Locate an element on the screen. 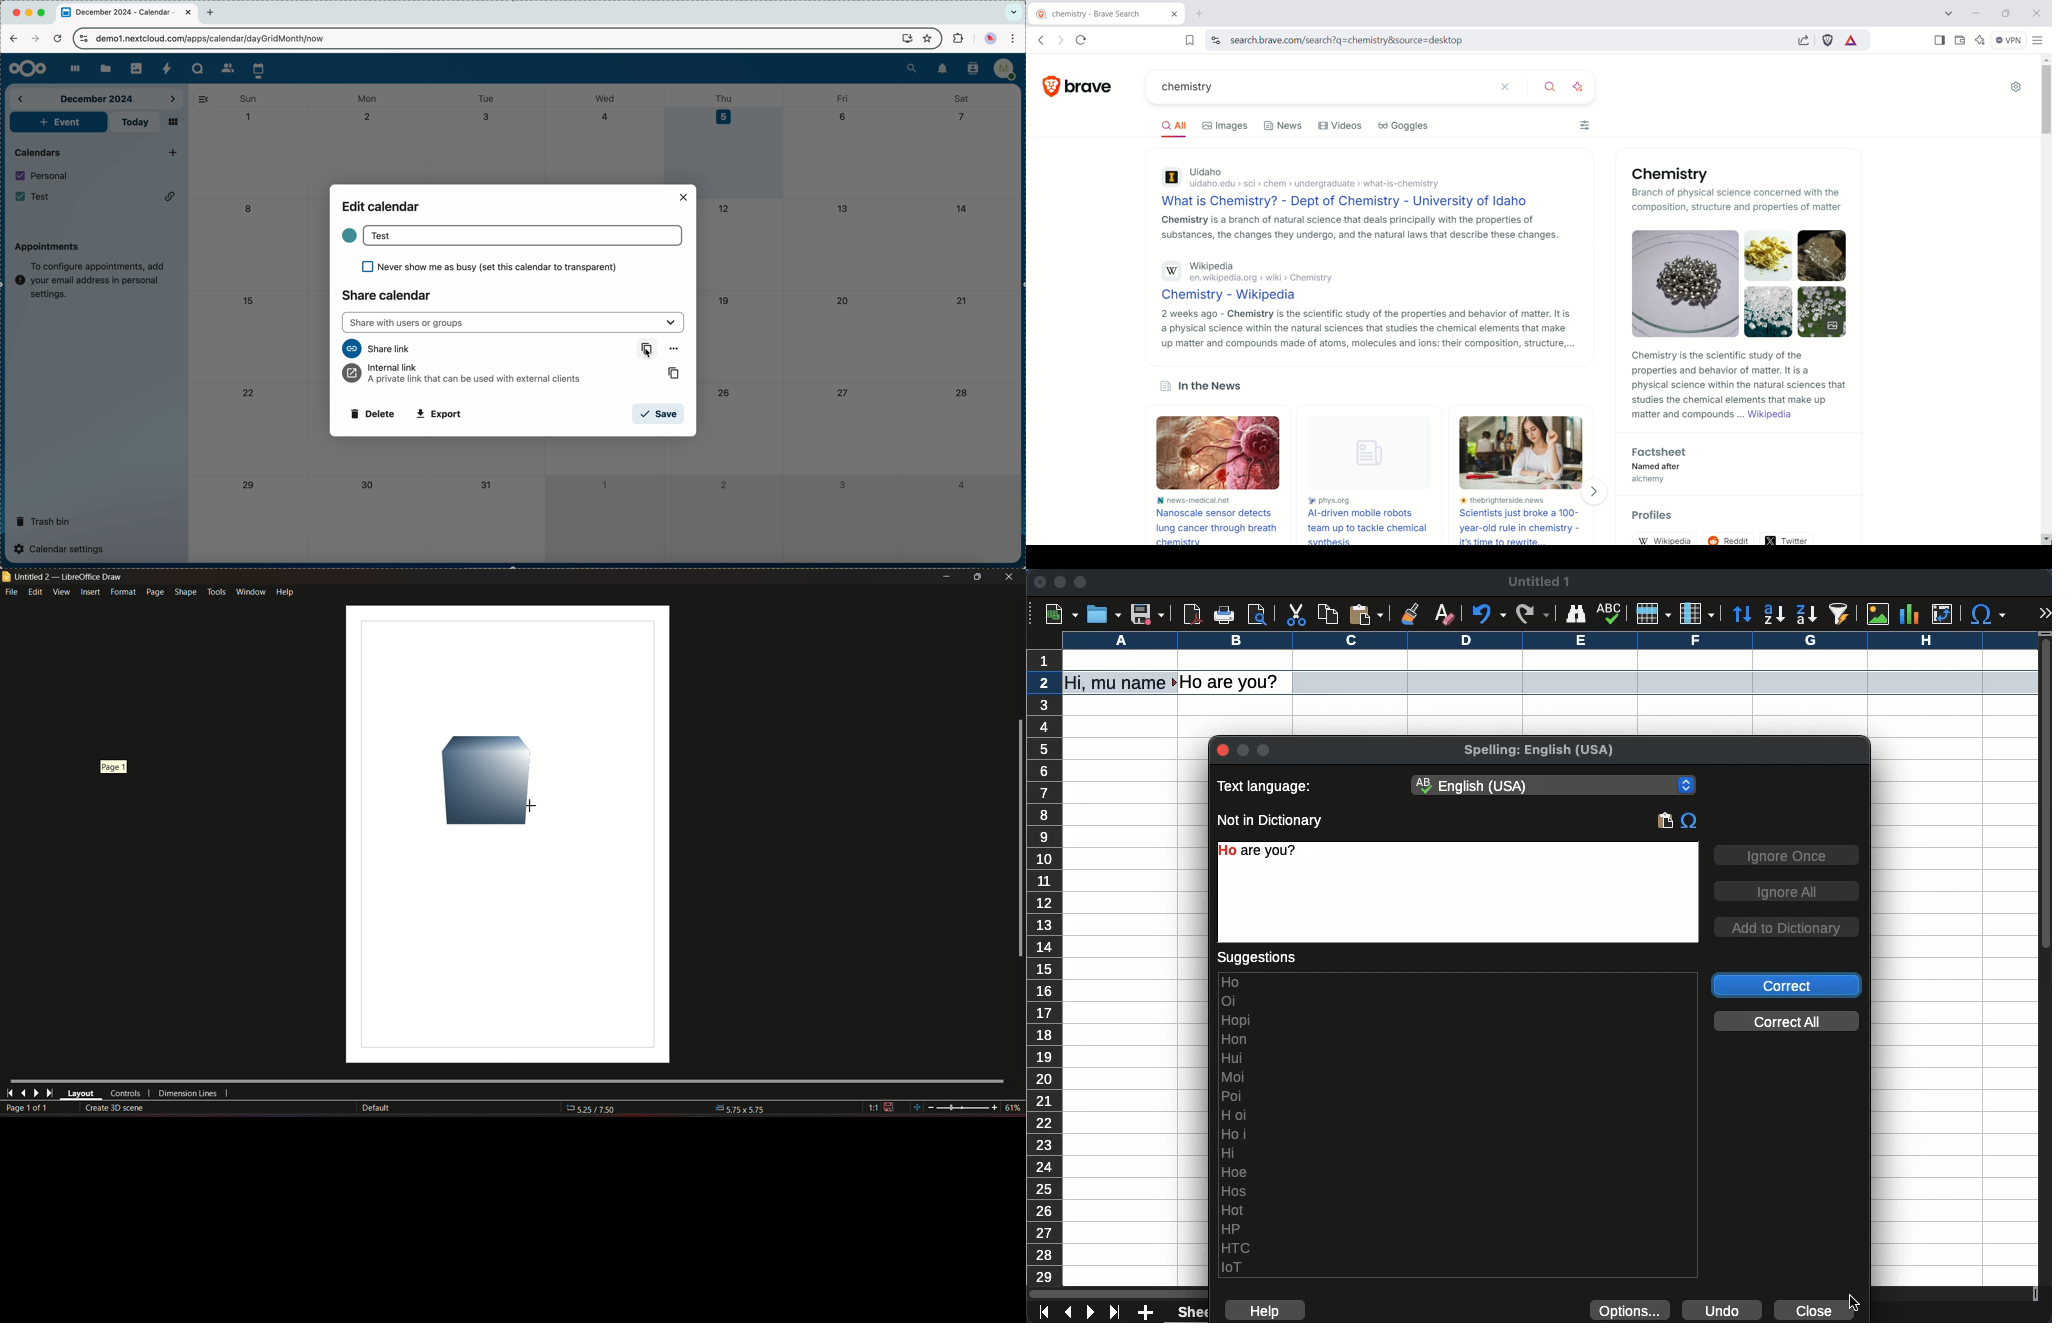  row is located at coordinates (1653, 615).